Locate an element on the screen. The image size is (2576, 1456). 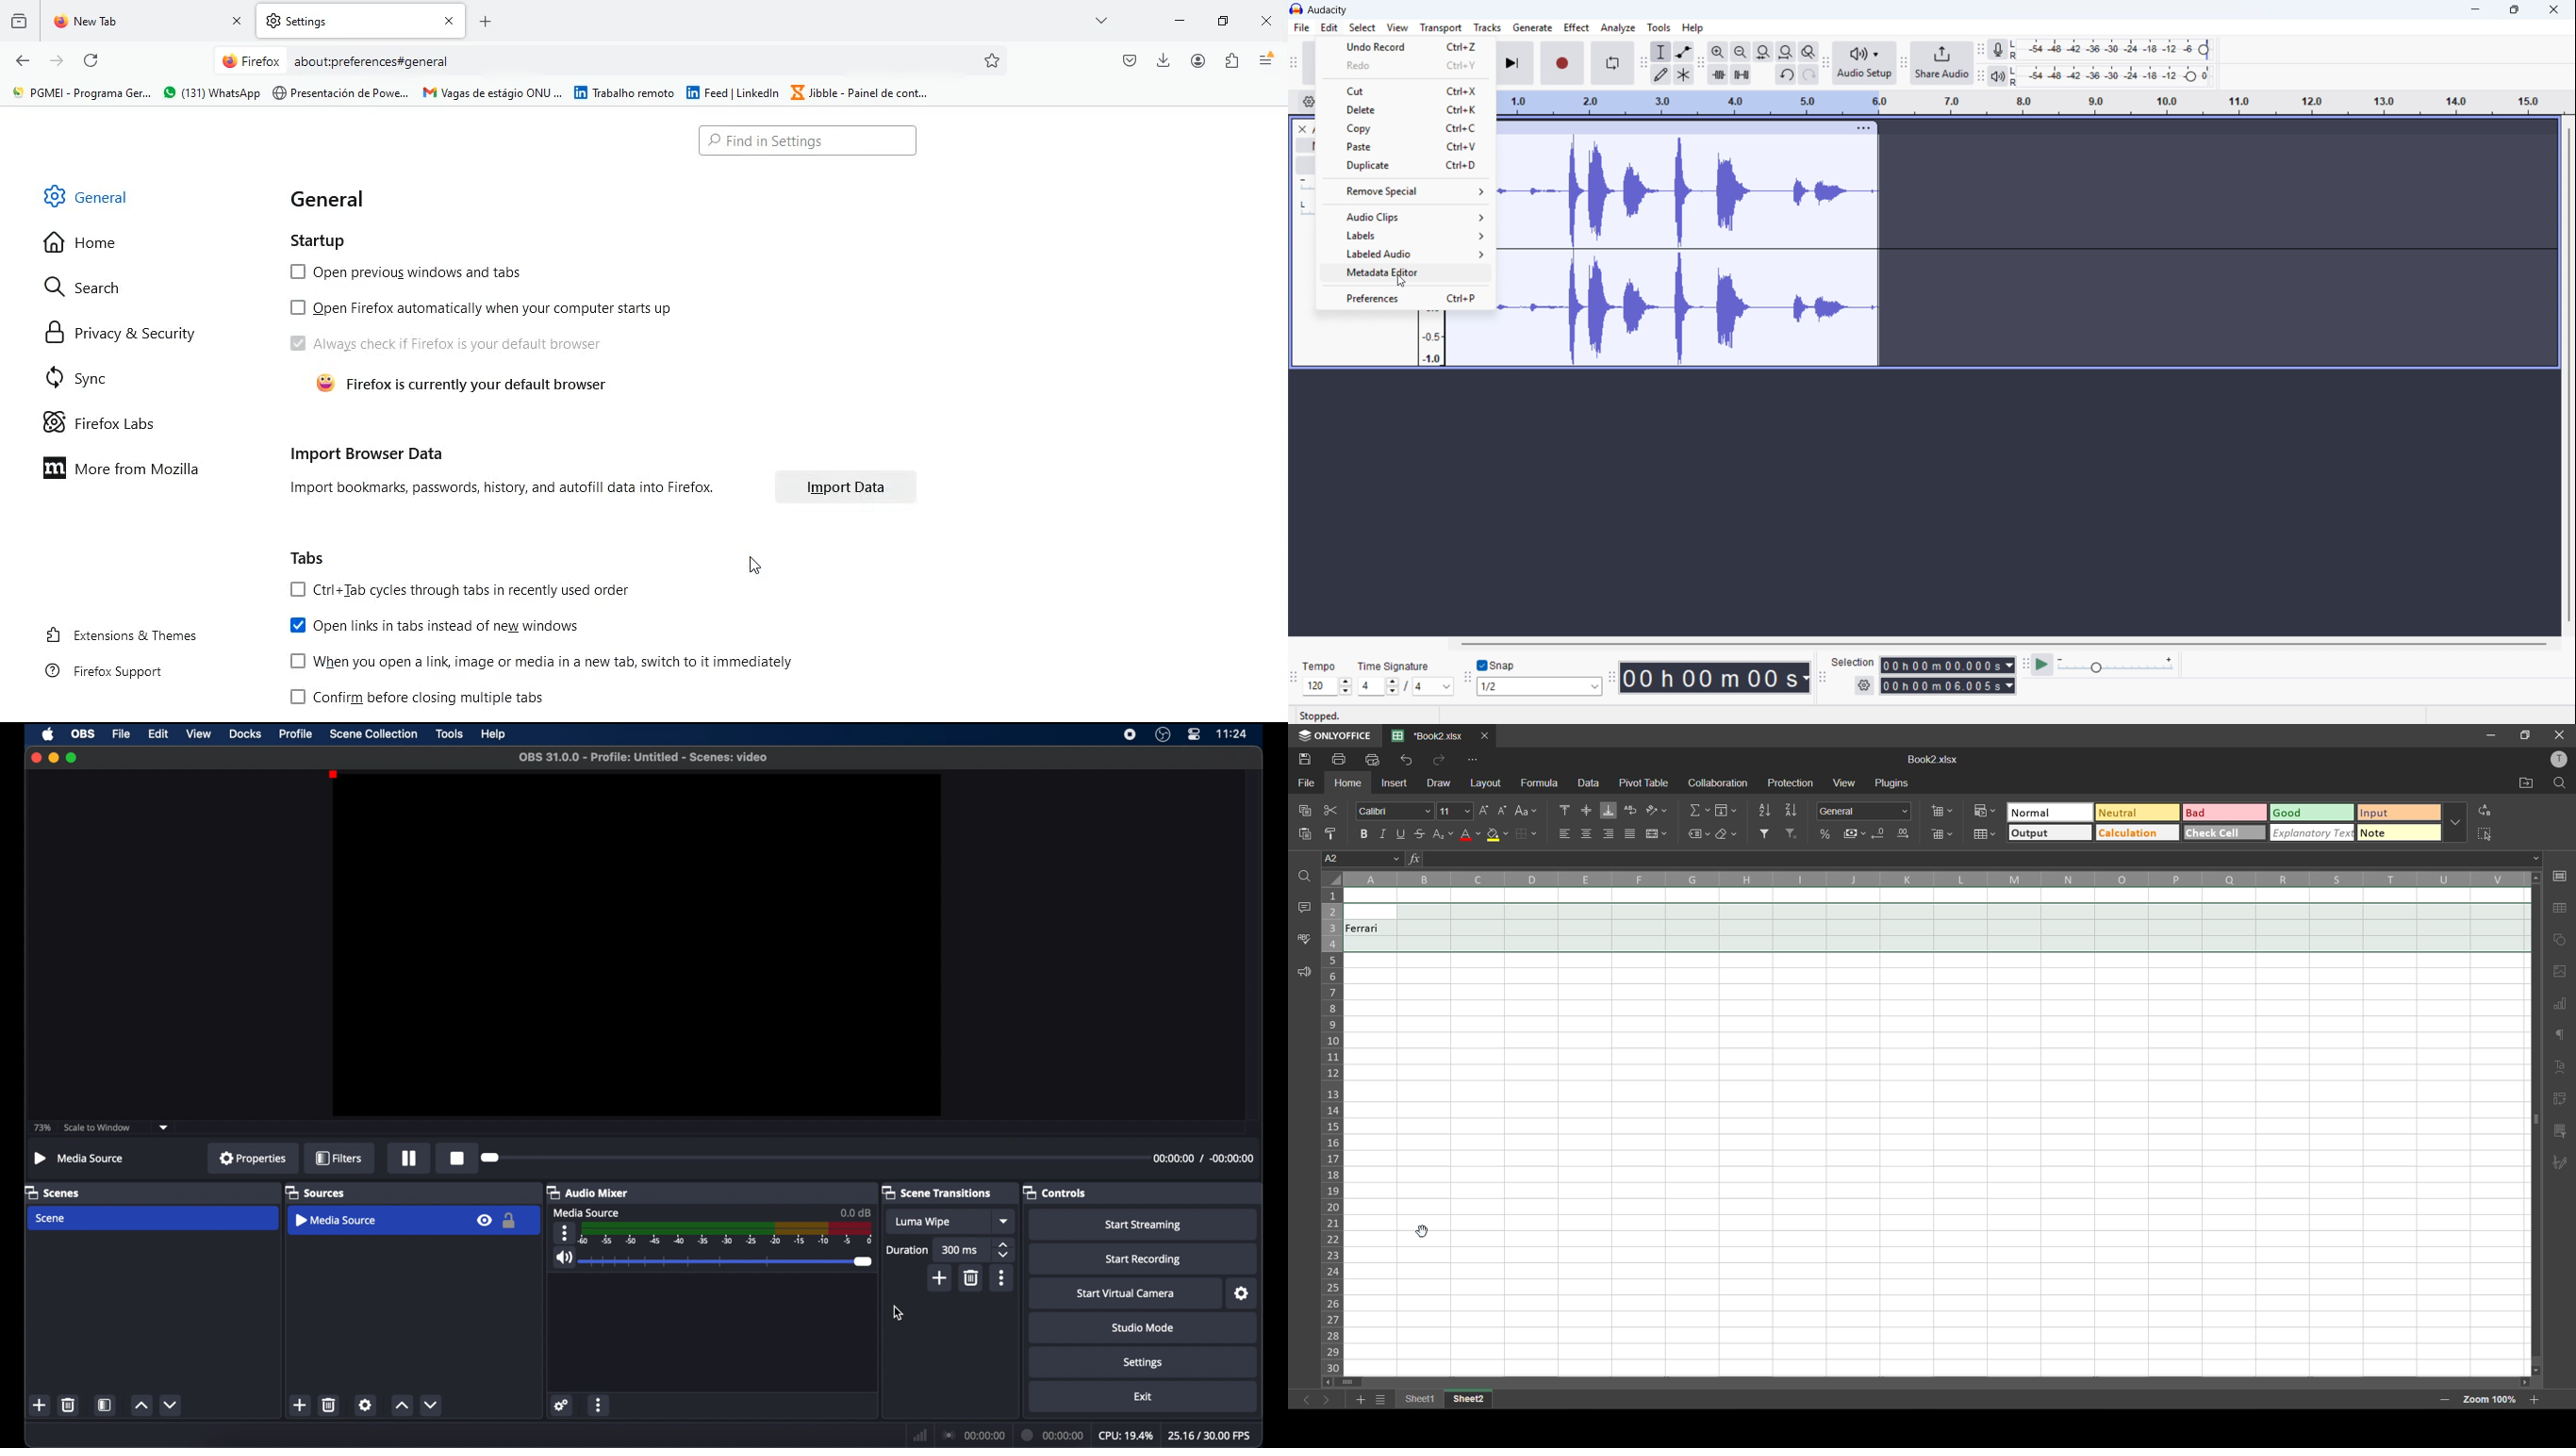
select all is located at coordinates (2485, 833).